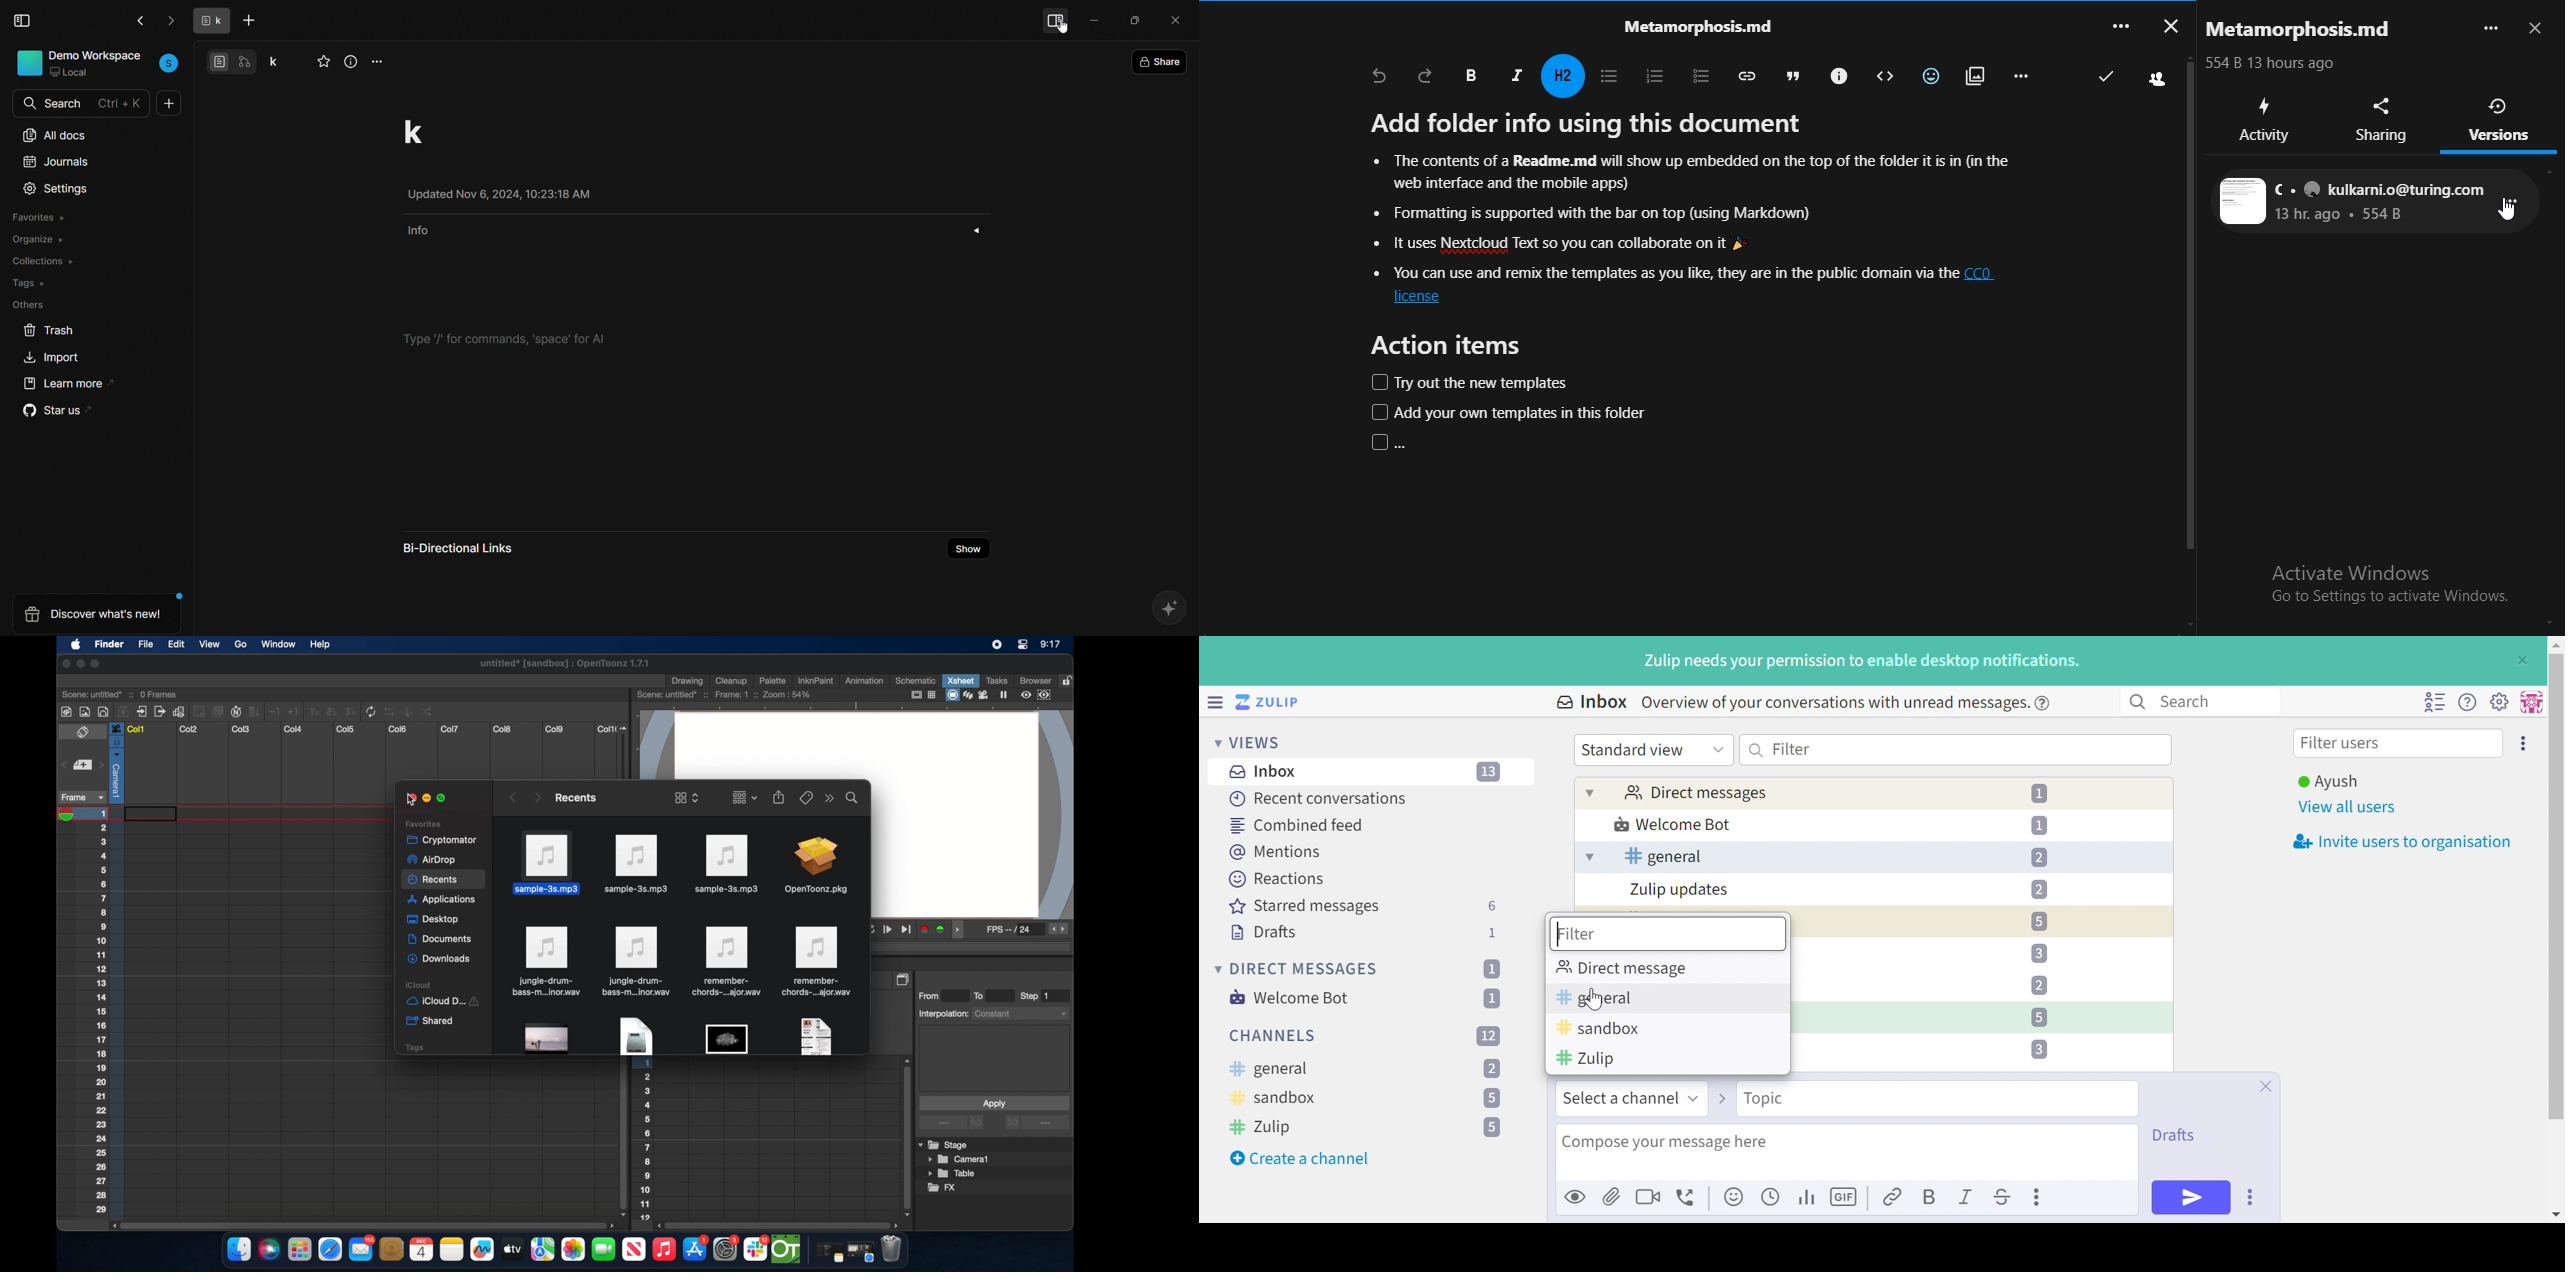  Describe the element at coordinates (945, 1145) in the screenshot. I see `stage` at that location.